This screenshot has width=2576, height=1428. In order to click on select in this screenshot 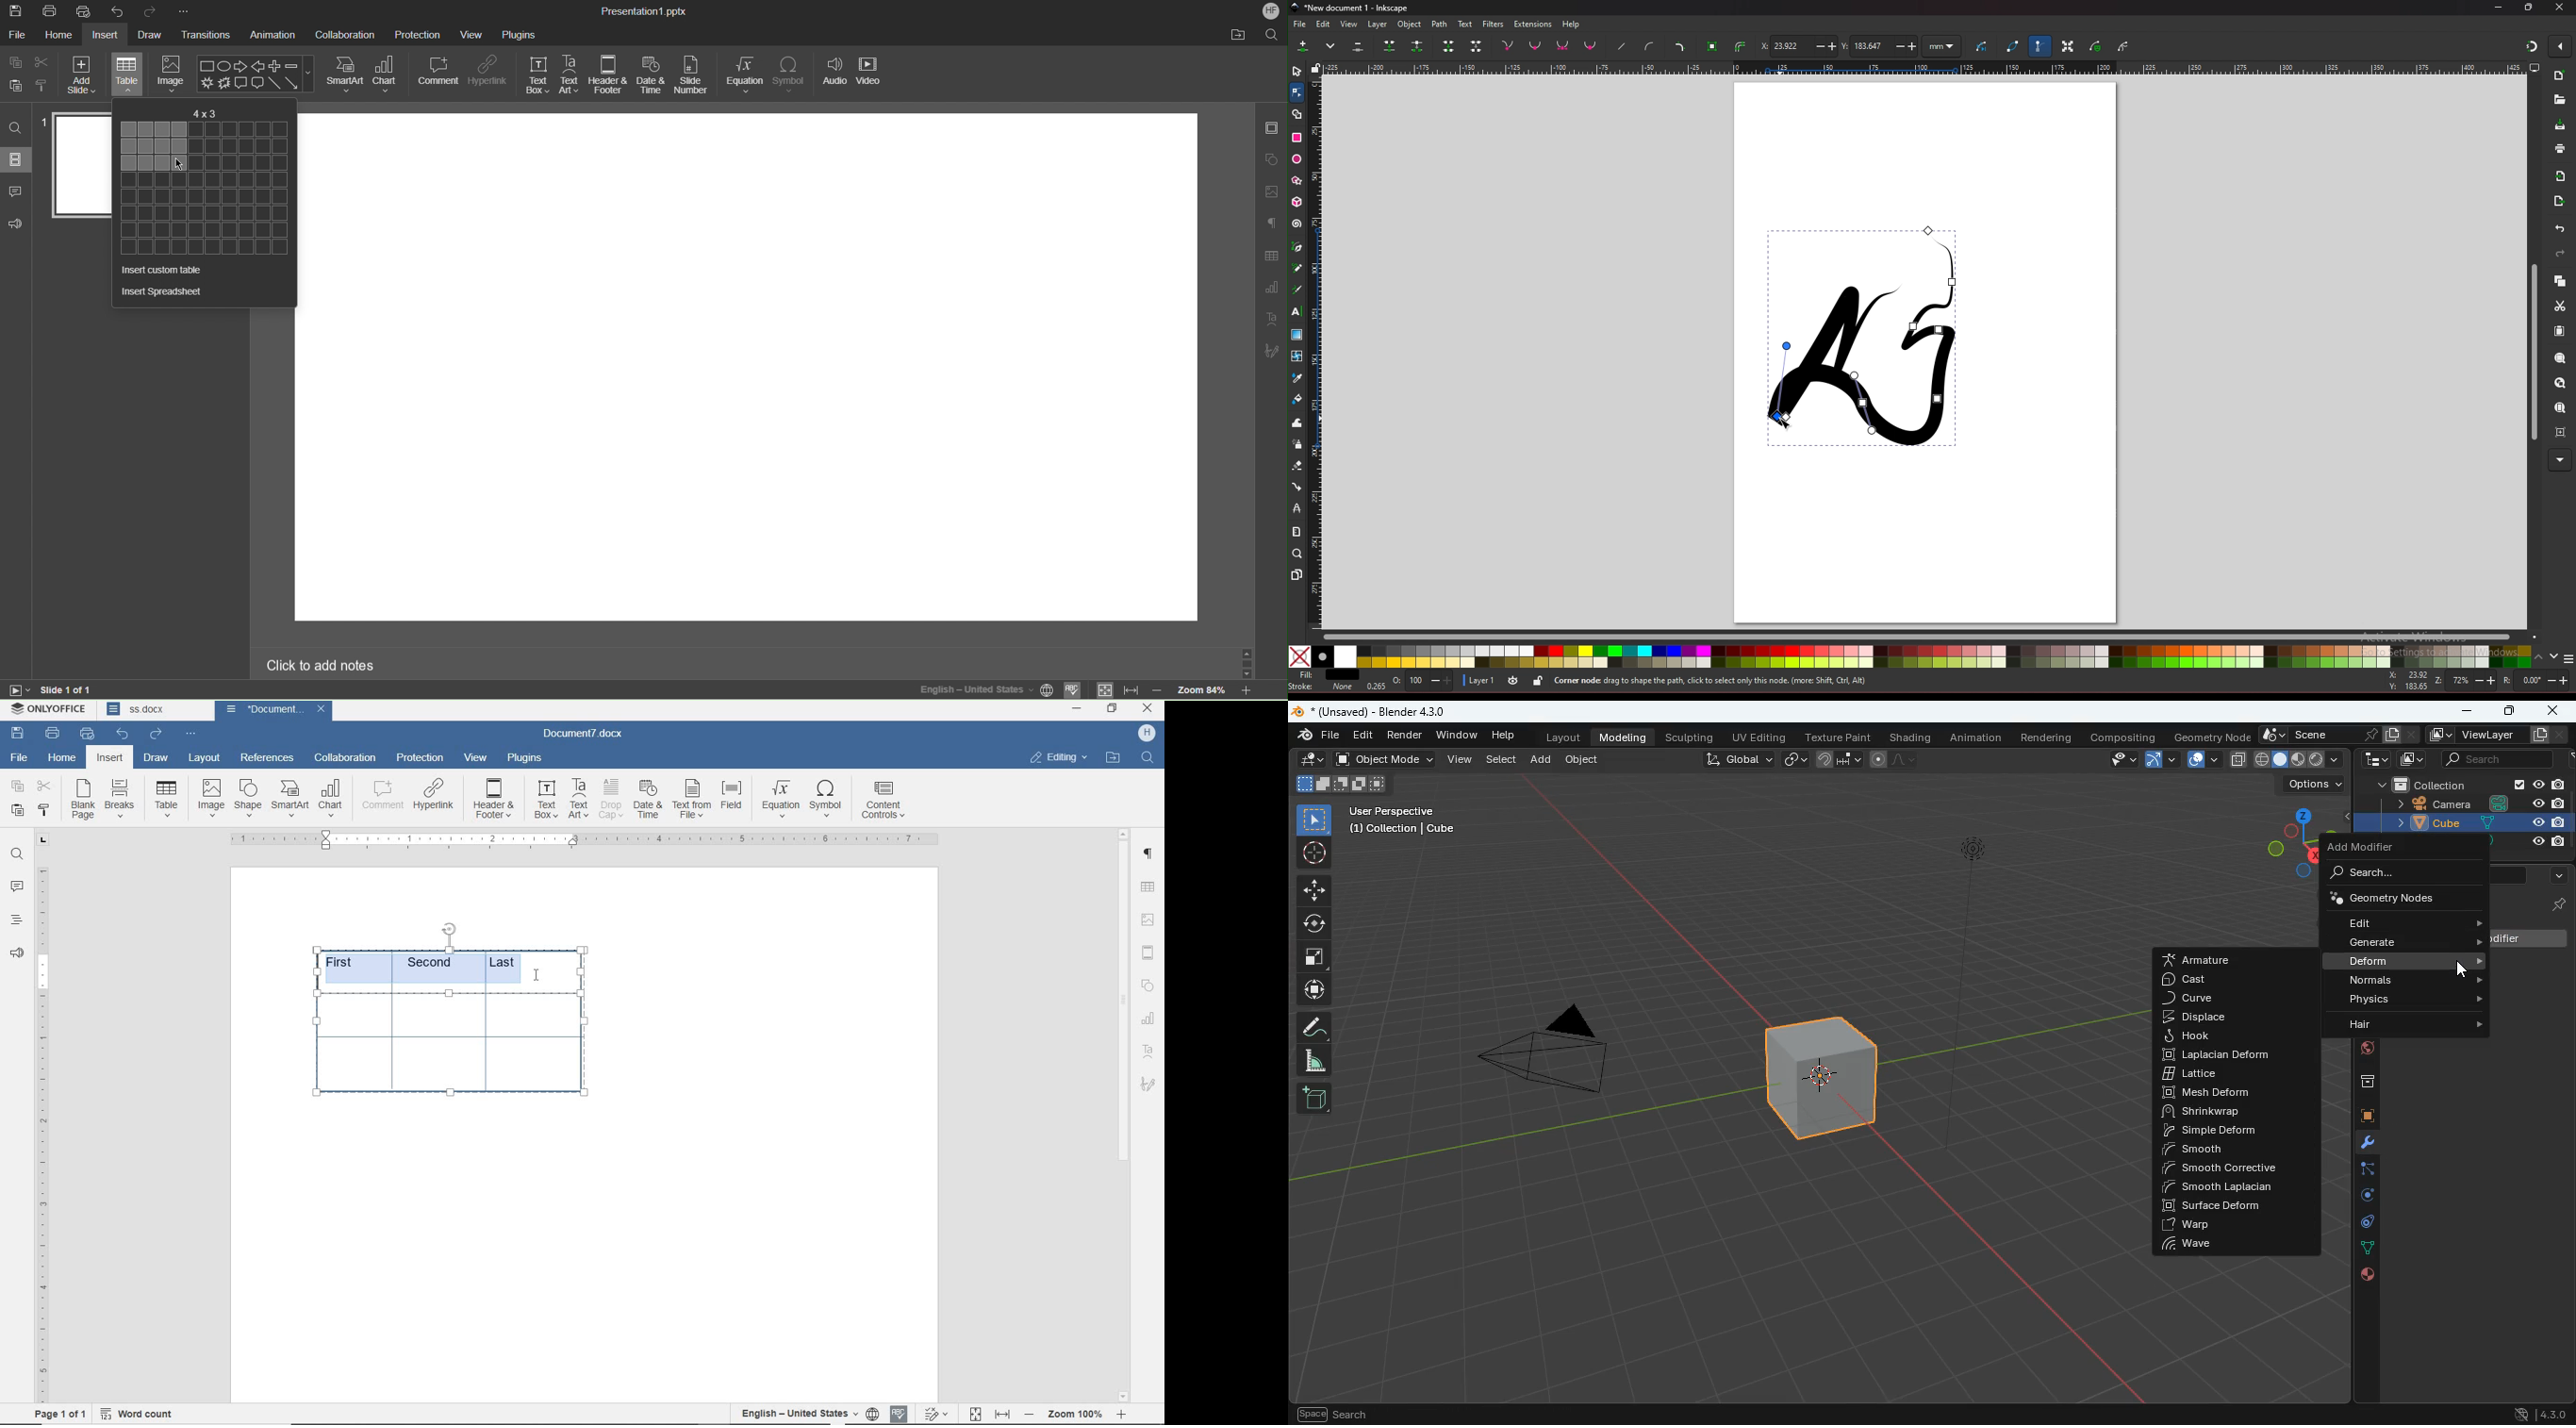, I will do `click(1317, 818)`.